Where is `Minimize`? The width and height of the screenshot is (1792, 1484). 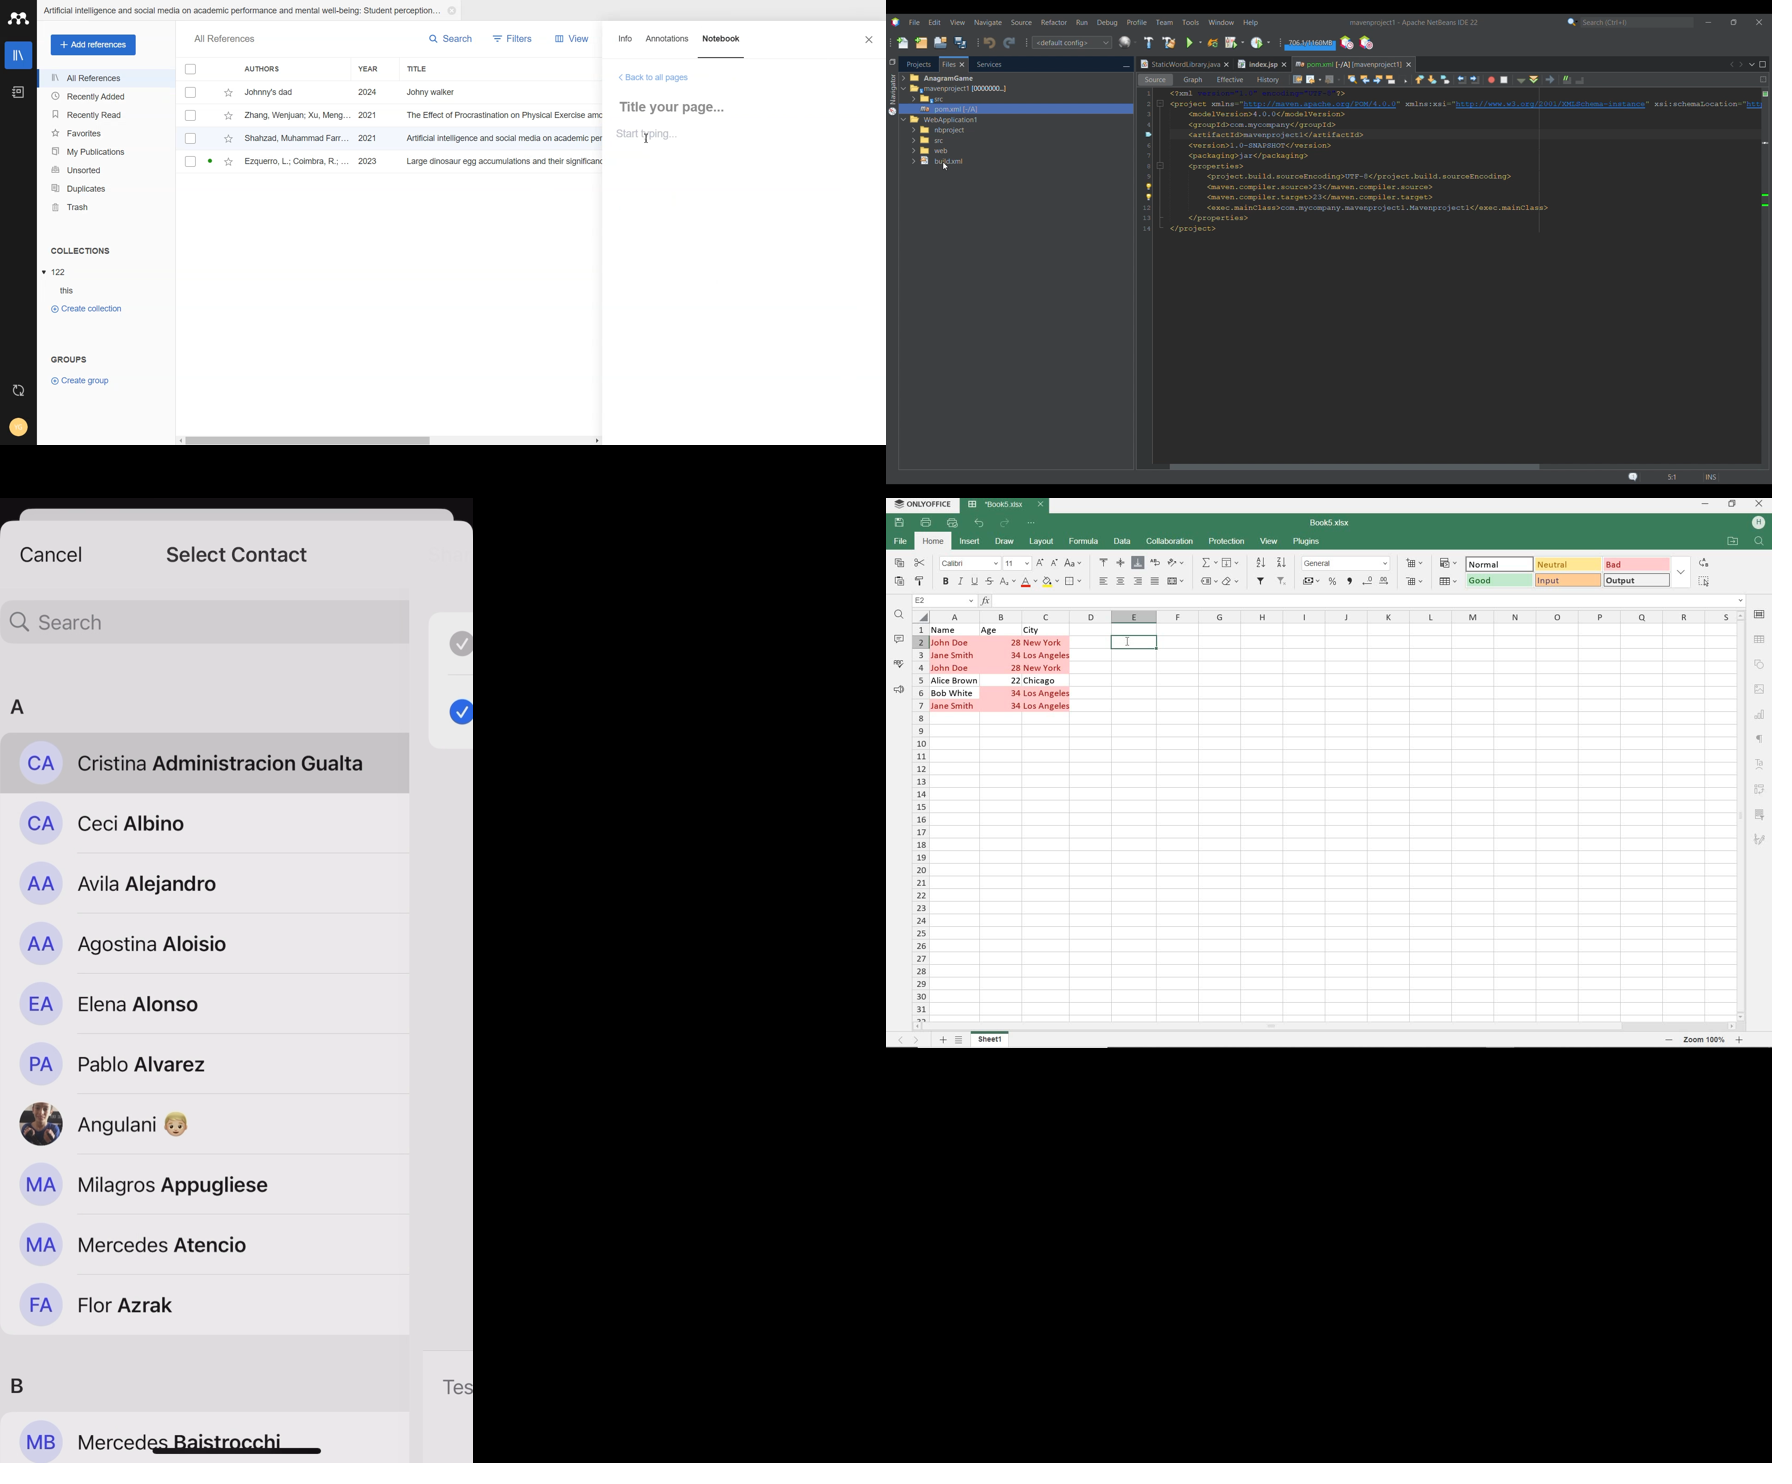 Minimize is located at coordinates (1708, 23).